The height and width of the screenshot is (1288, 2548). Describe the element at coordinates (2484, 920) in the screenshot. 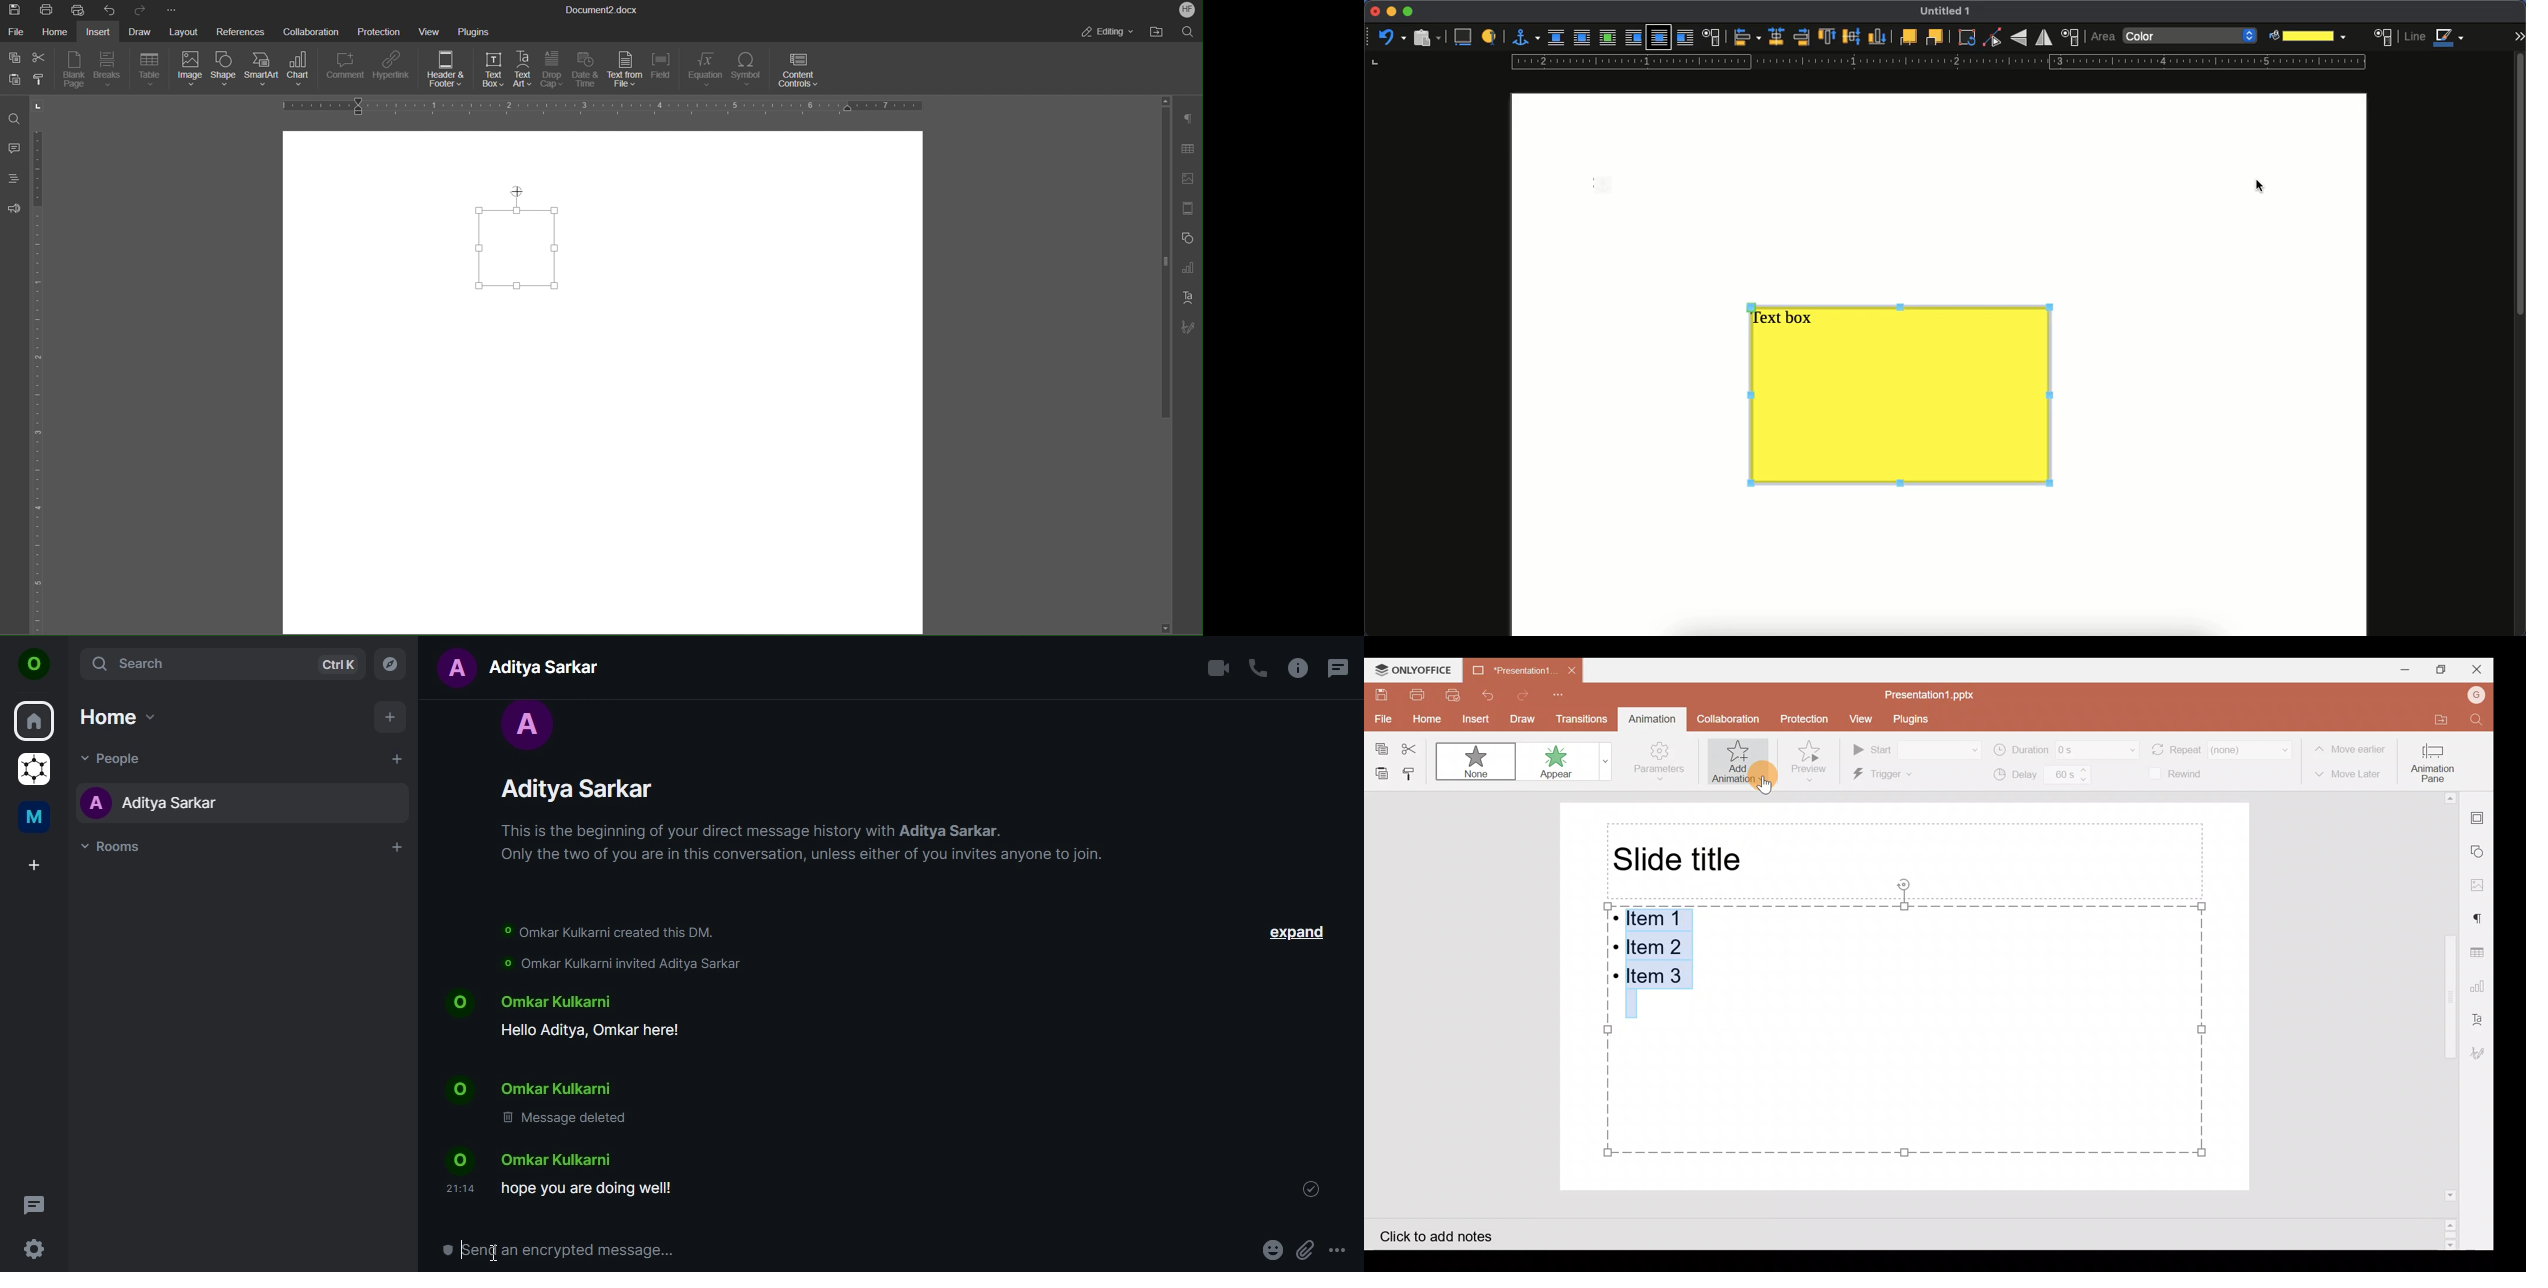

I see `Paragraph setting` at that location.